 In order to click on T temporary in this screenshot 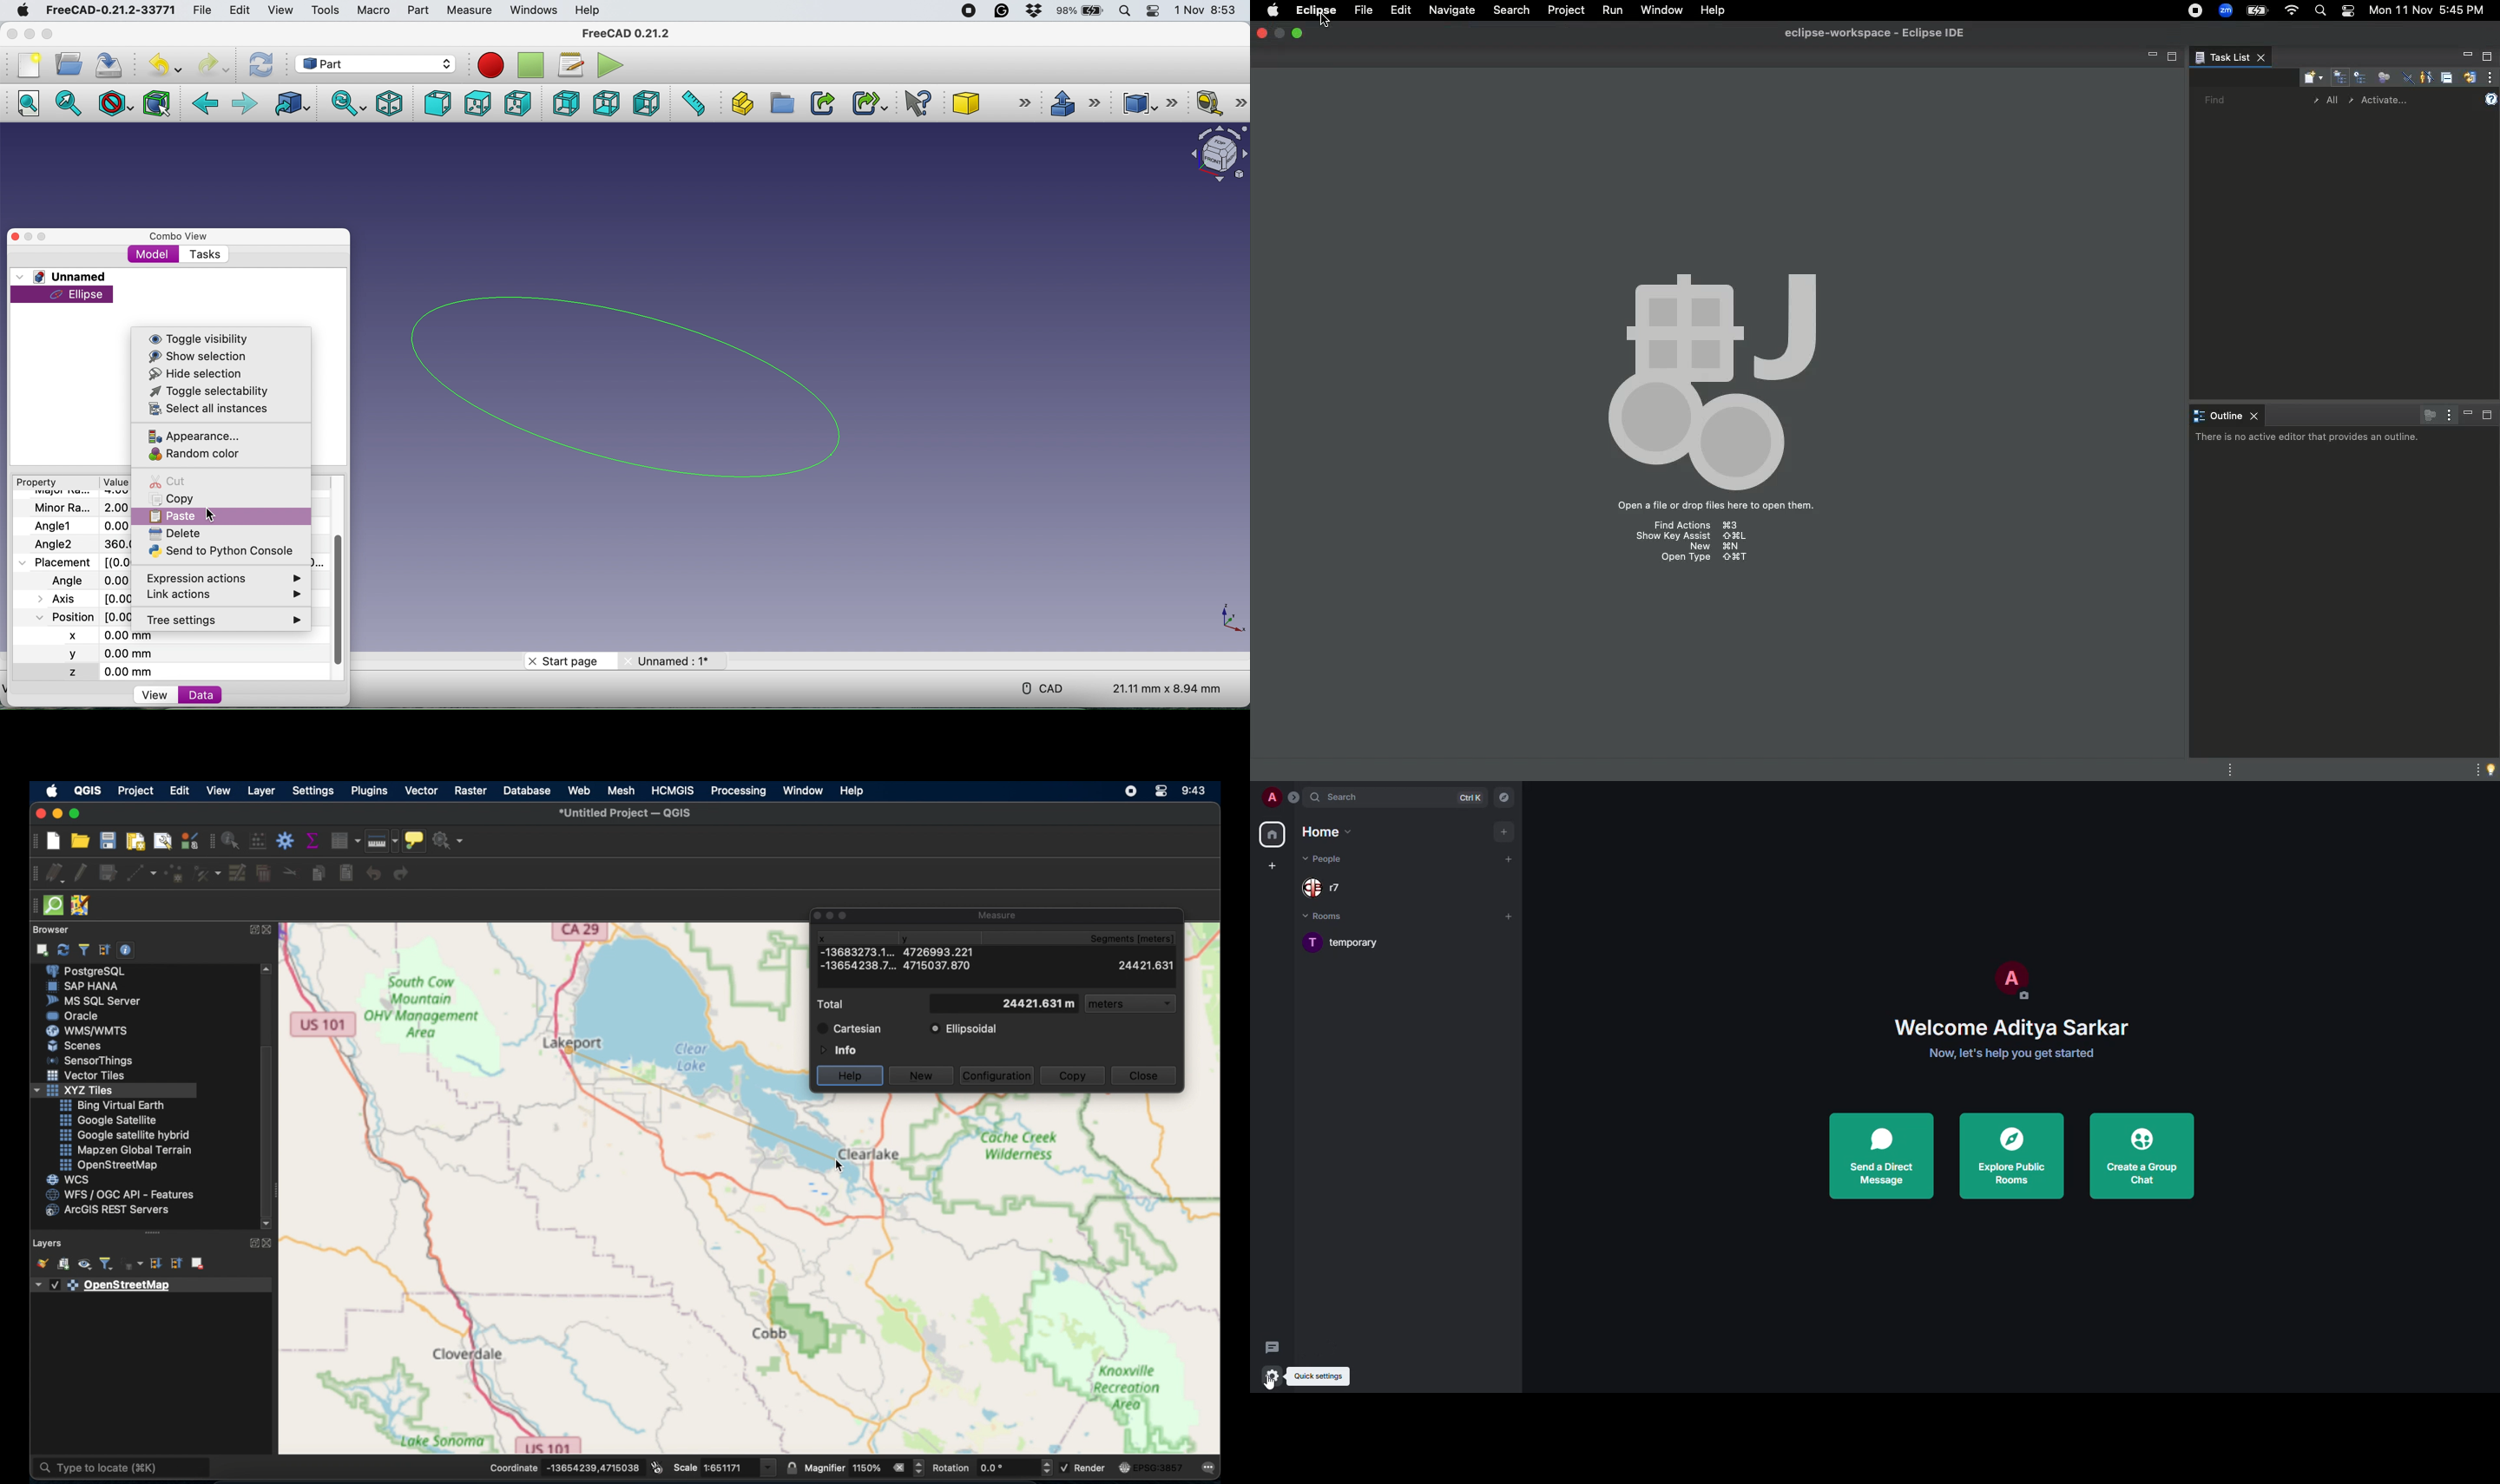, I will do `click(1343, 945)`.